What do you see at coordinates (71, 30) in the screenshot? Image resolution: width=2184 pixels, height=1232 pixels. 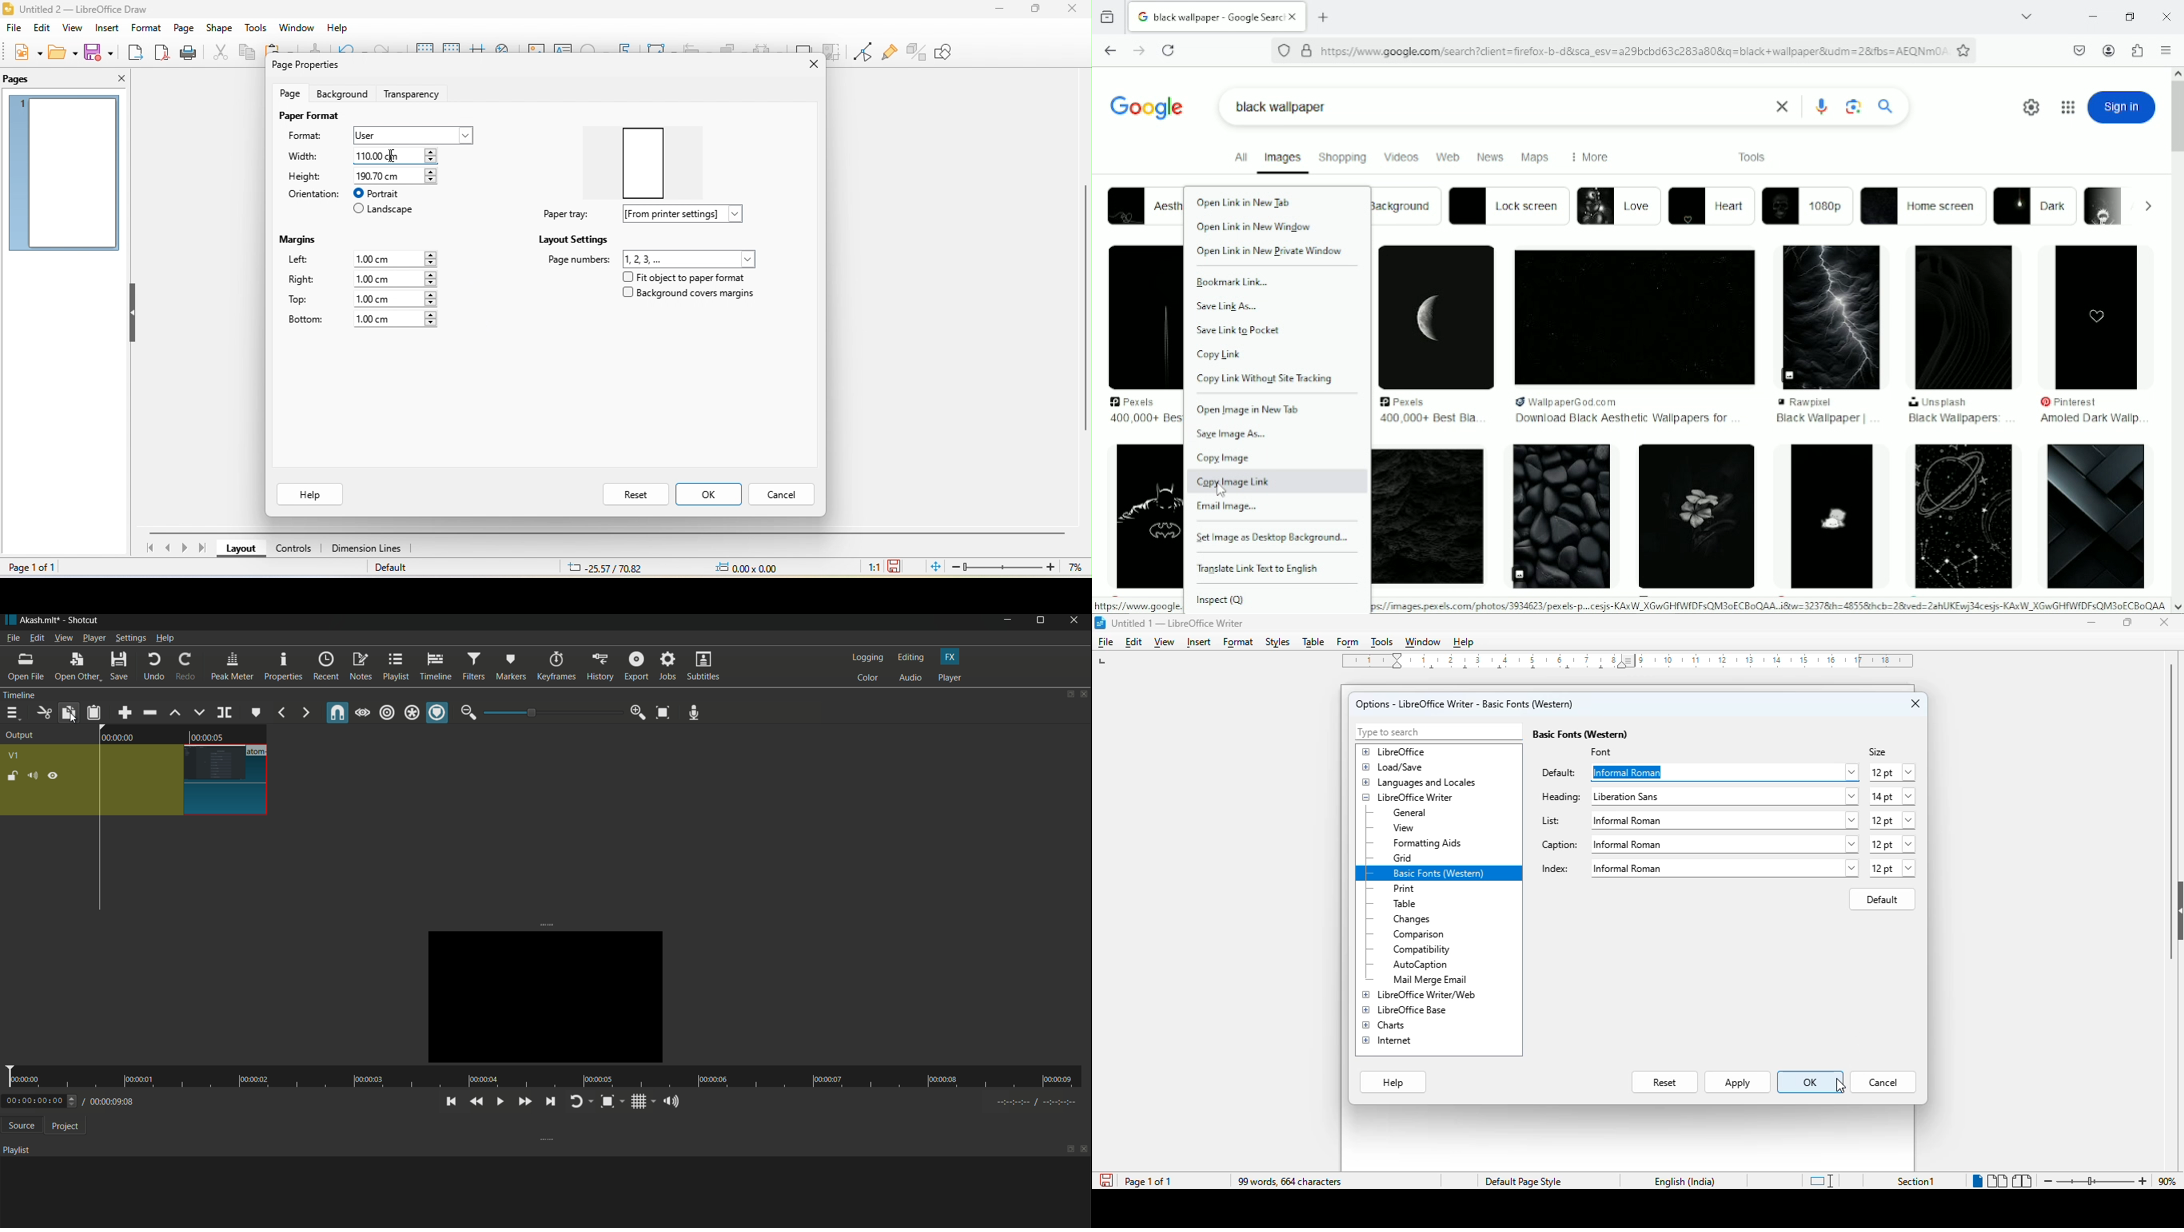 I see `view` at bounding box center [71, 30].